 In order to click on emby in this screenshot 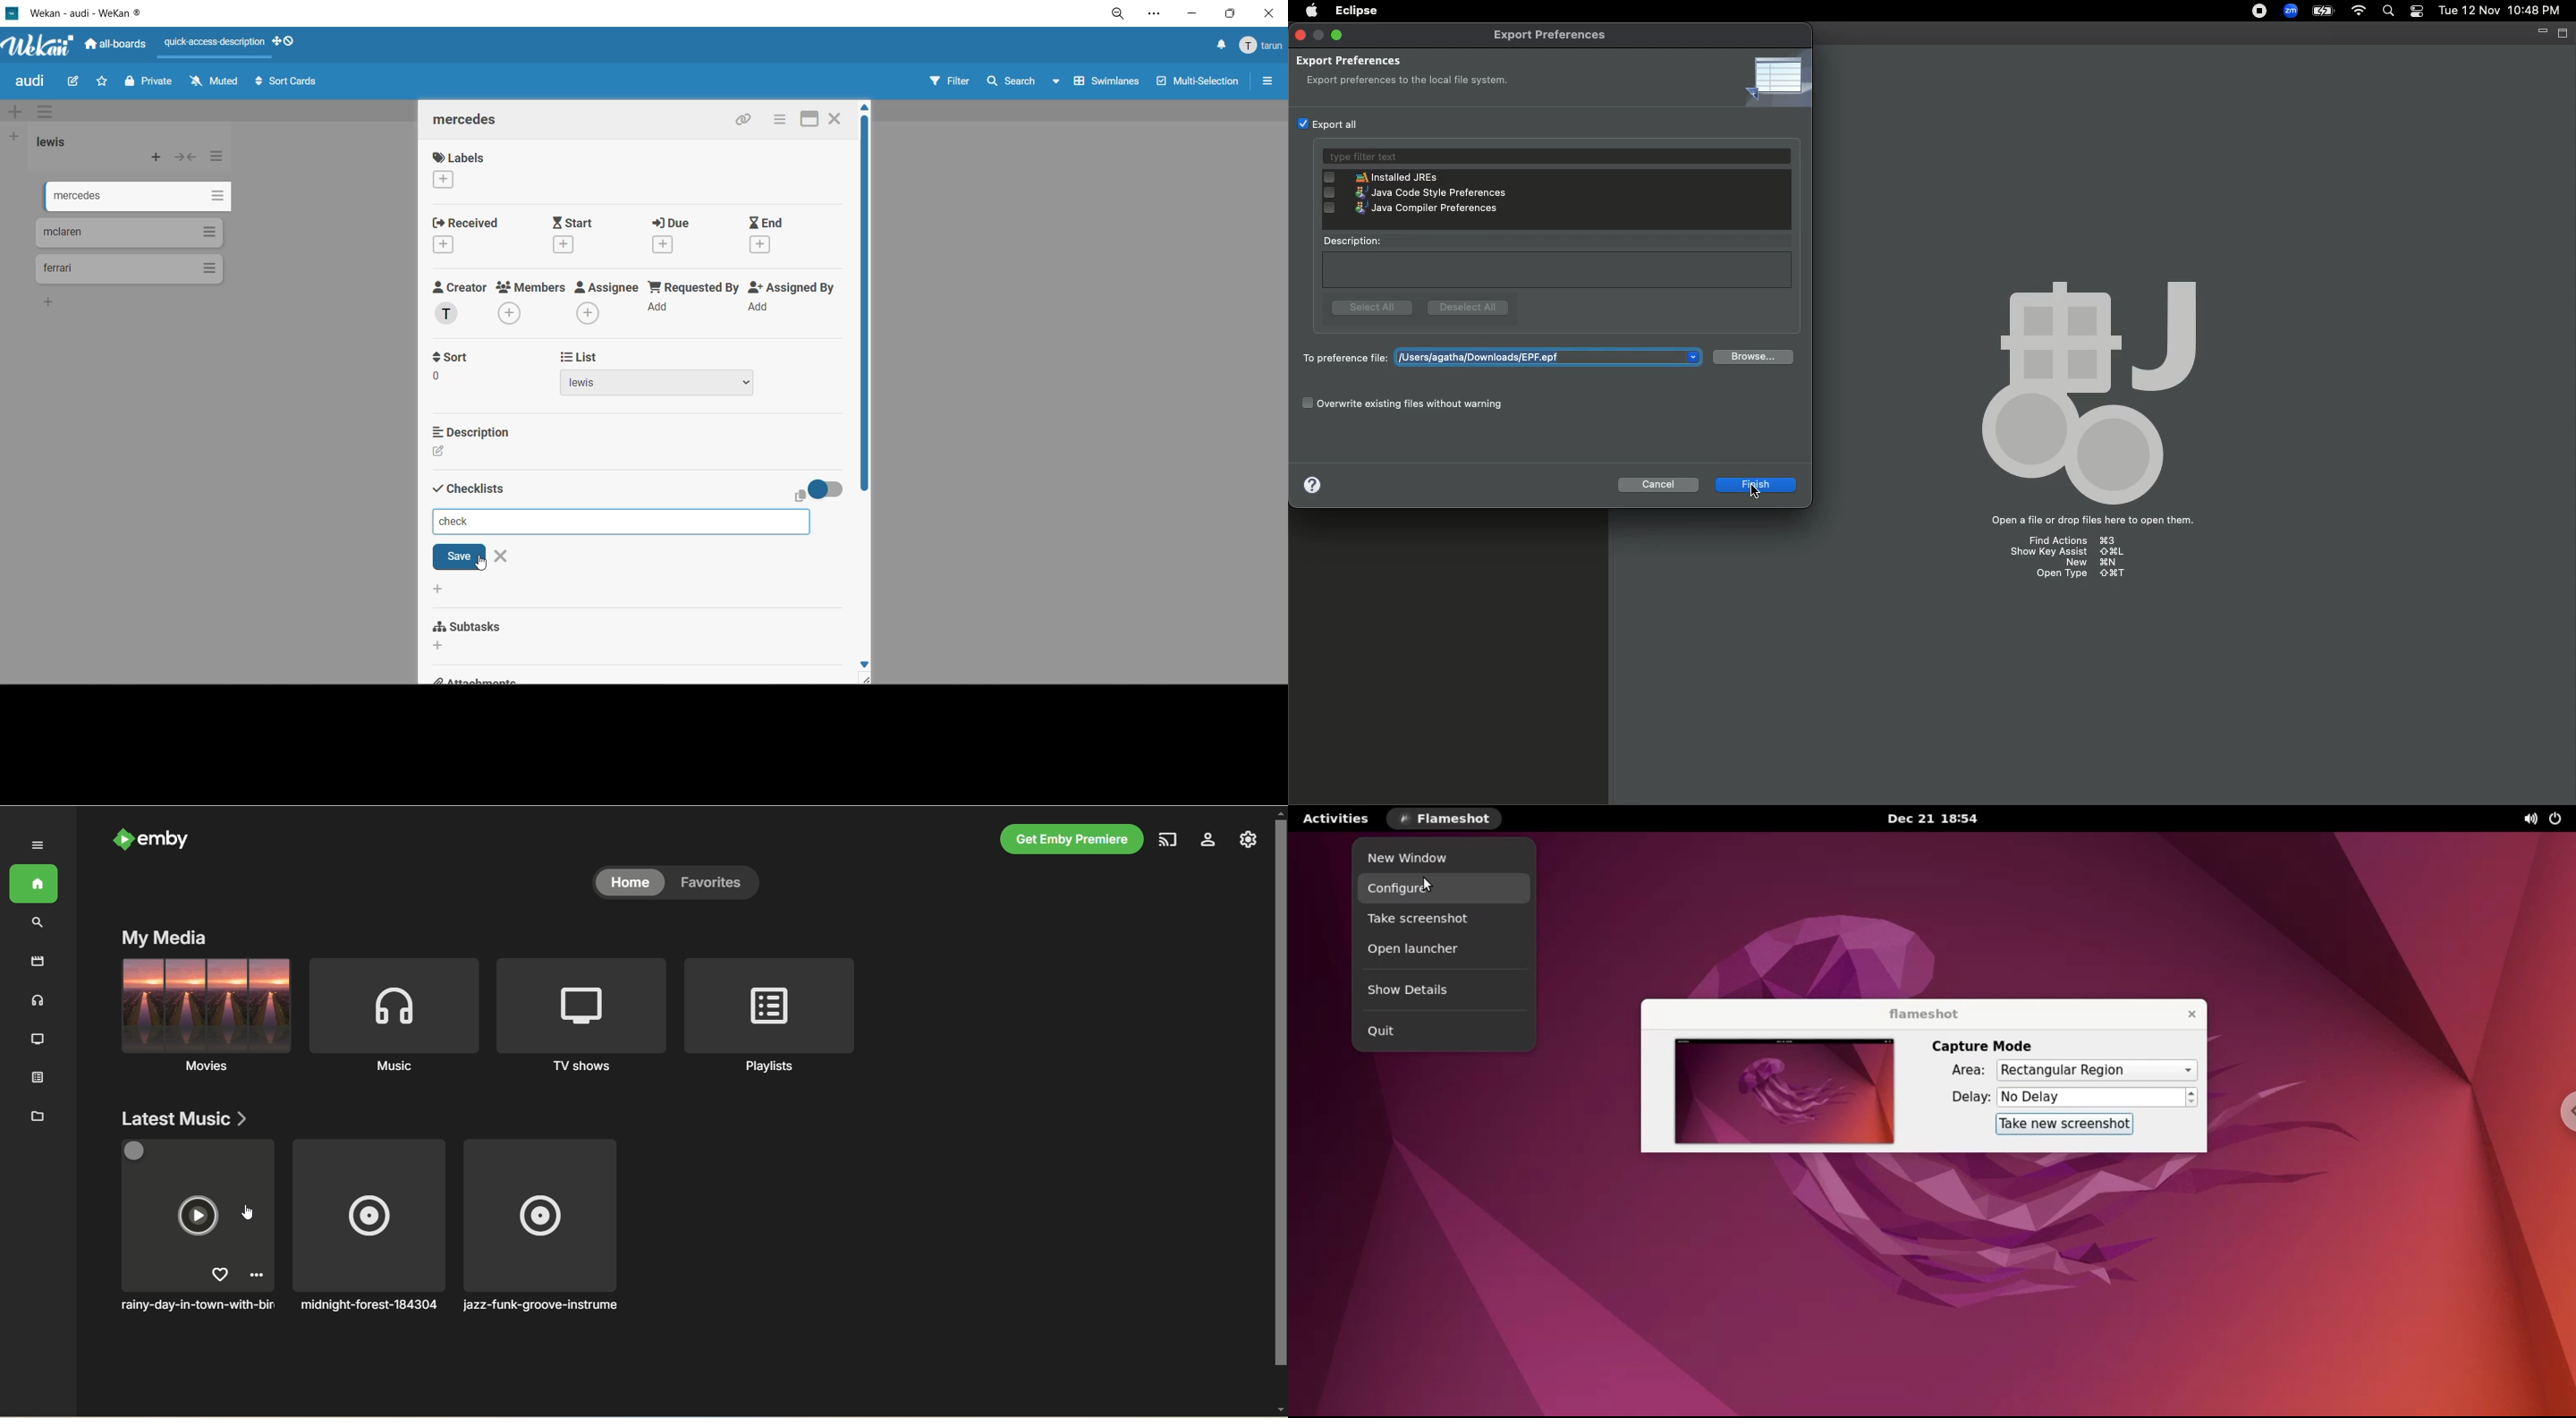, I will do `click(154, 839)`.